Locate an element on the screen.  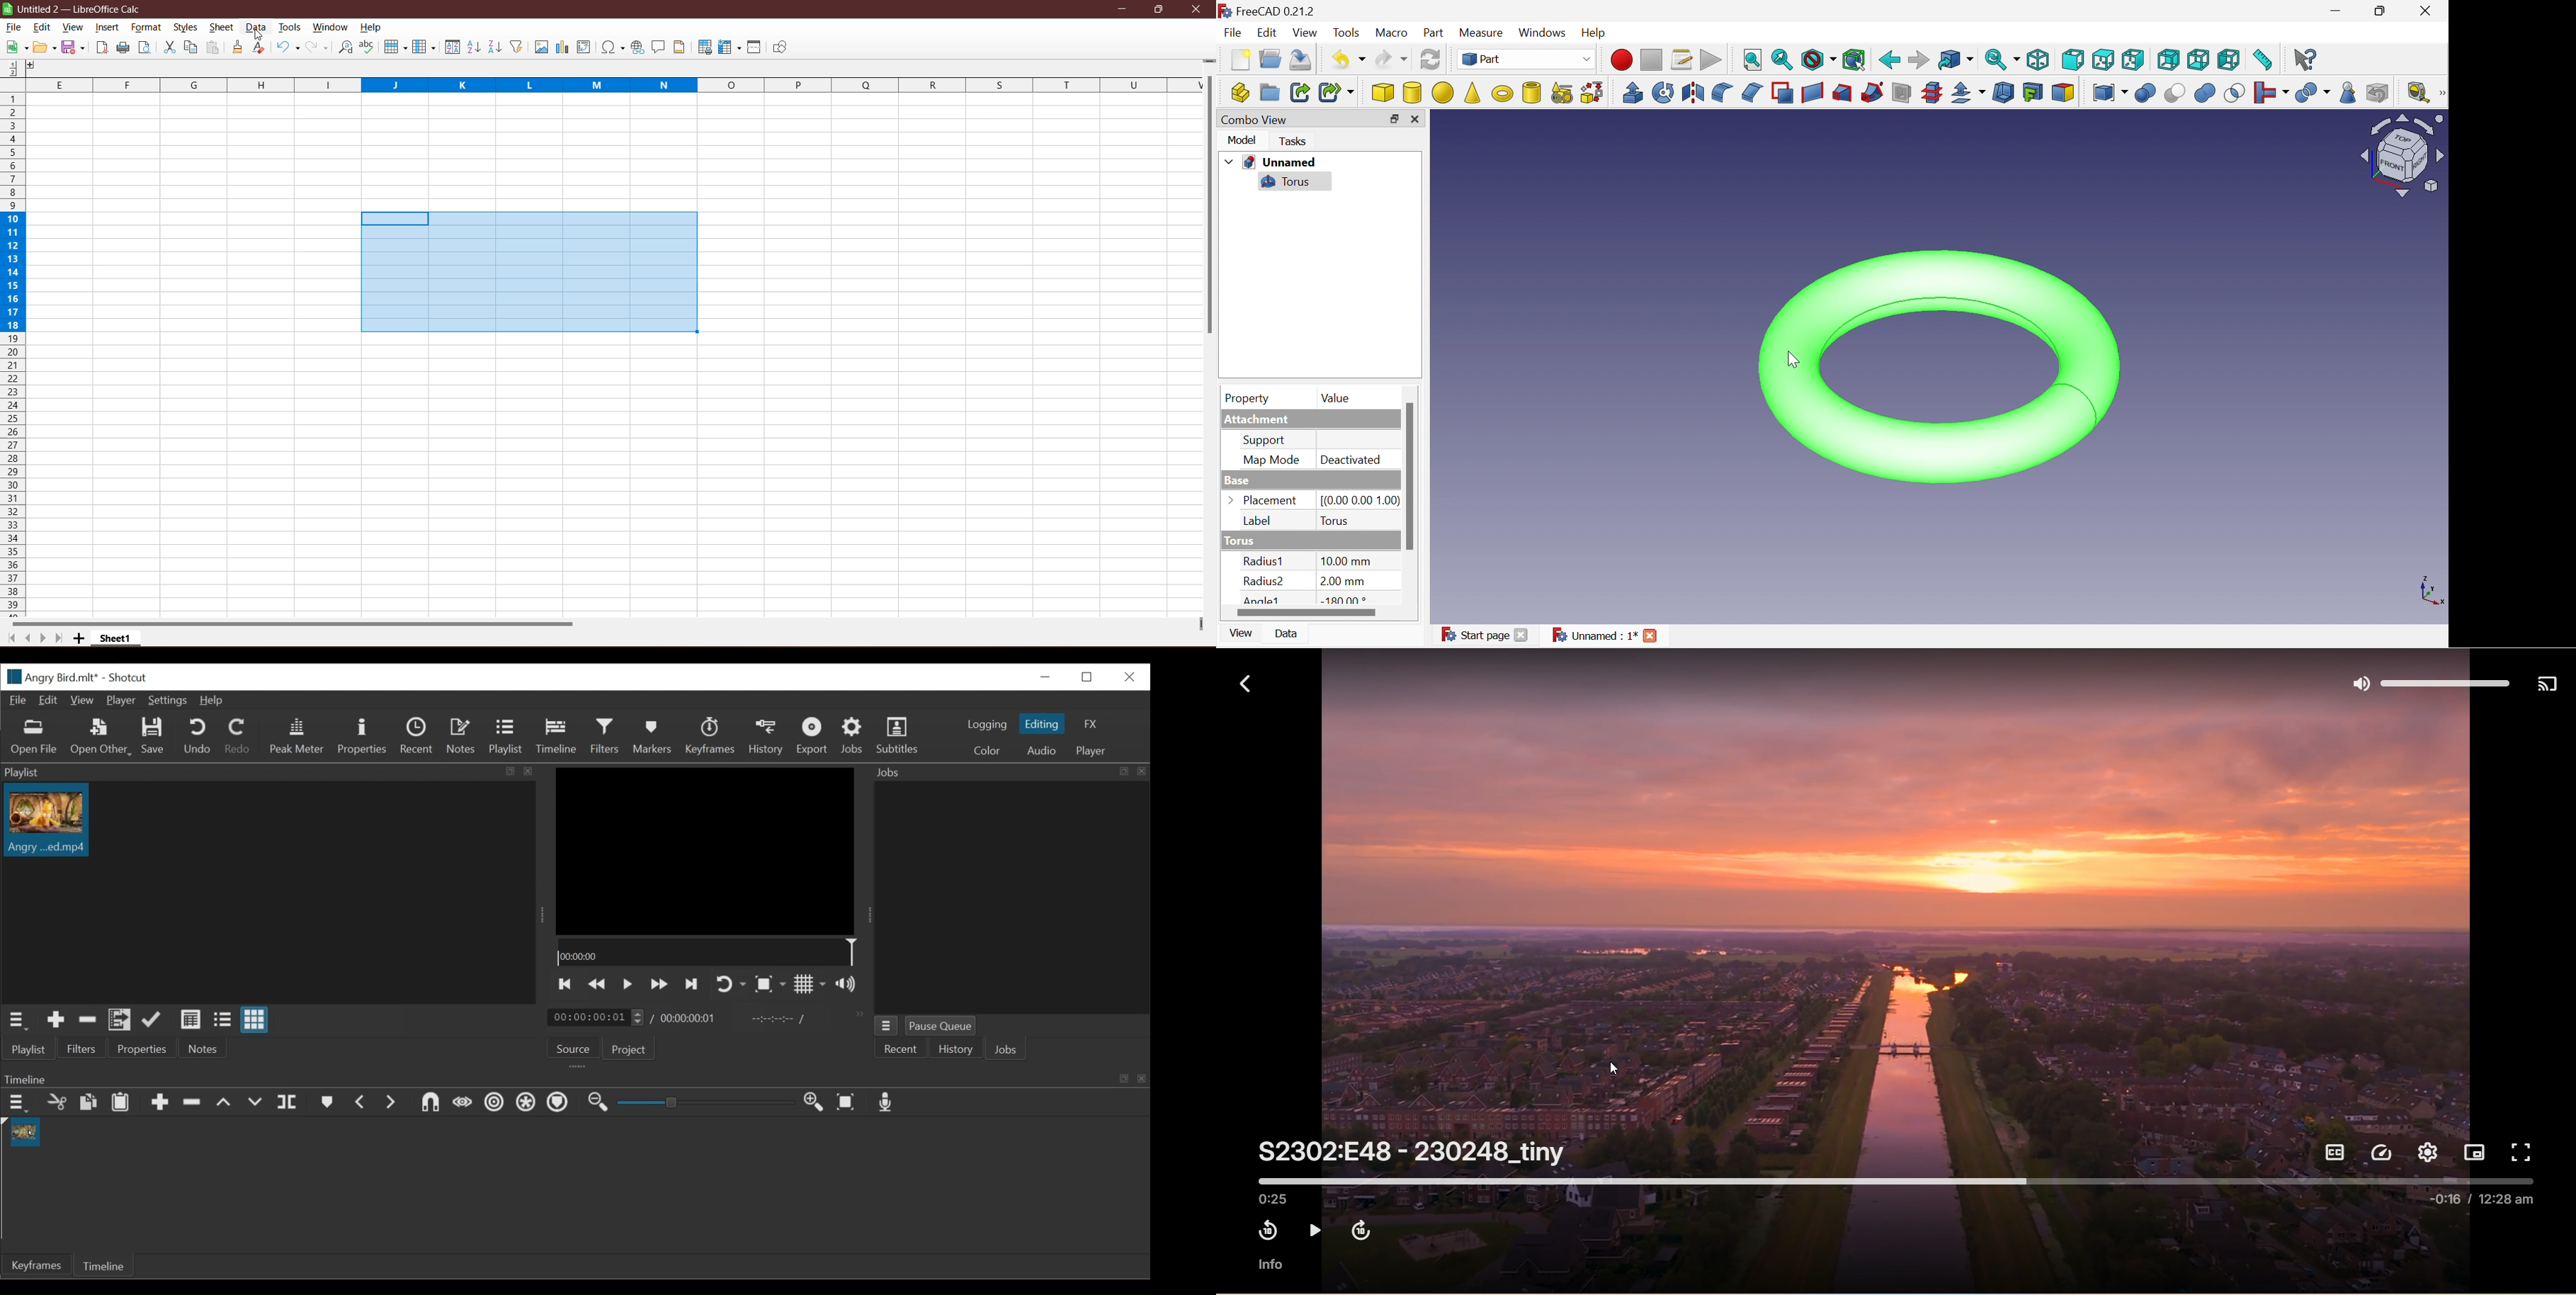
View is located at coordinates (1244, 633).